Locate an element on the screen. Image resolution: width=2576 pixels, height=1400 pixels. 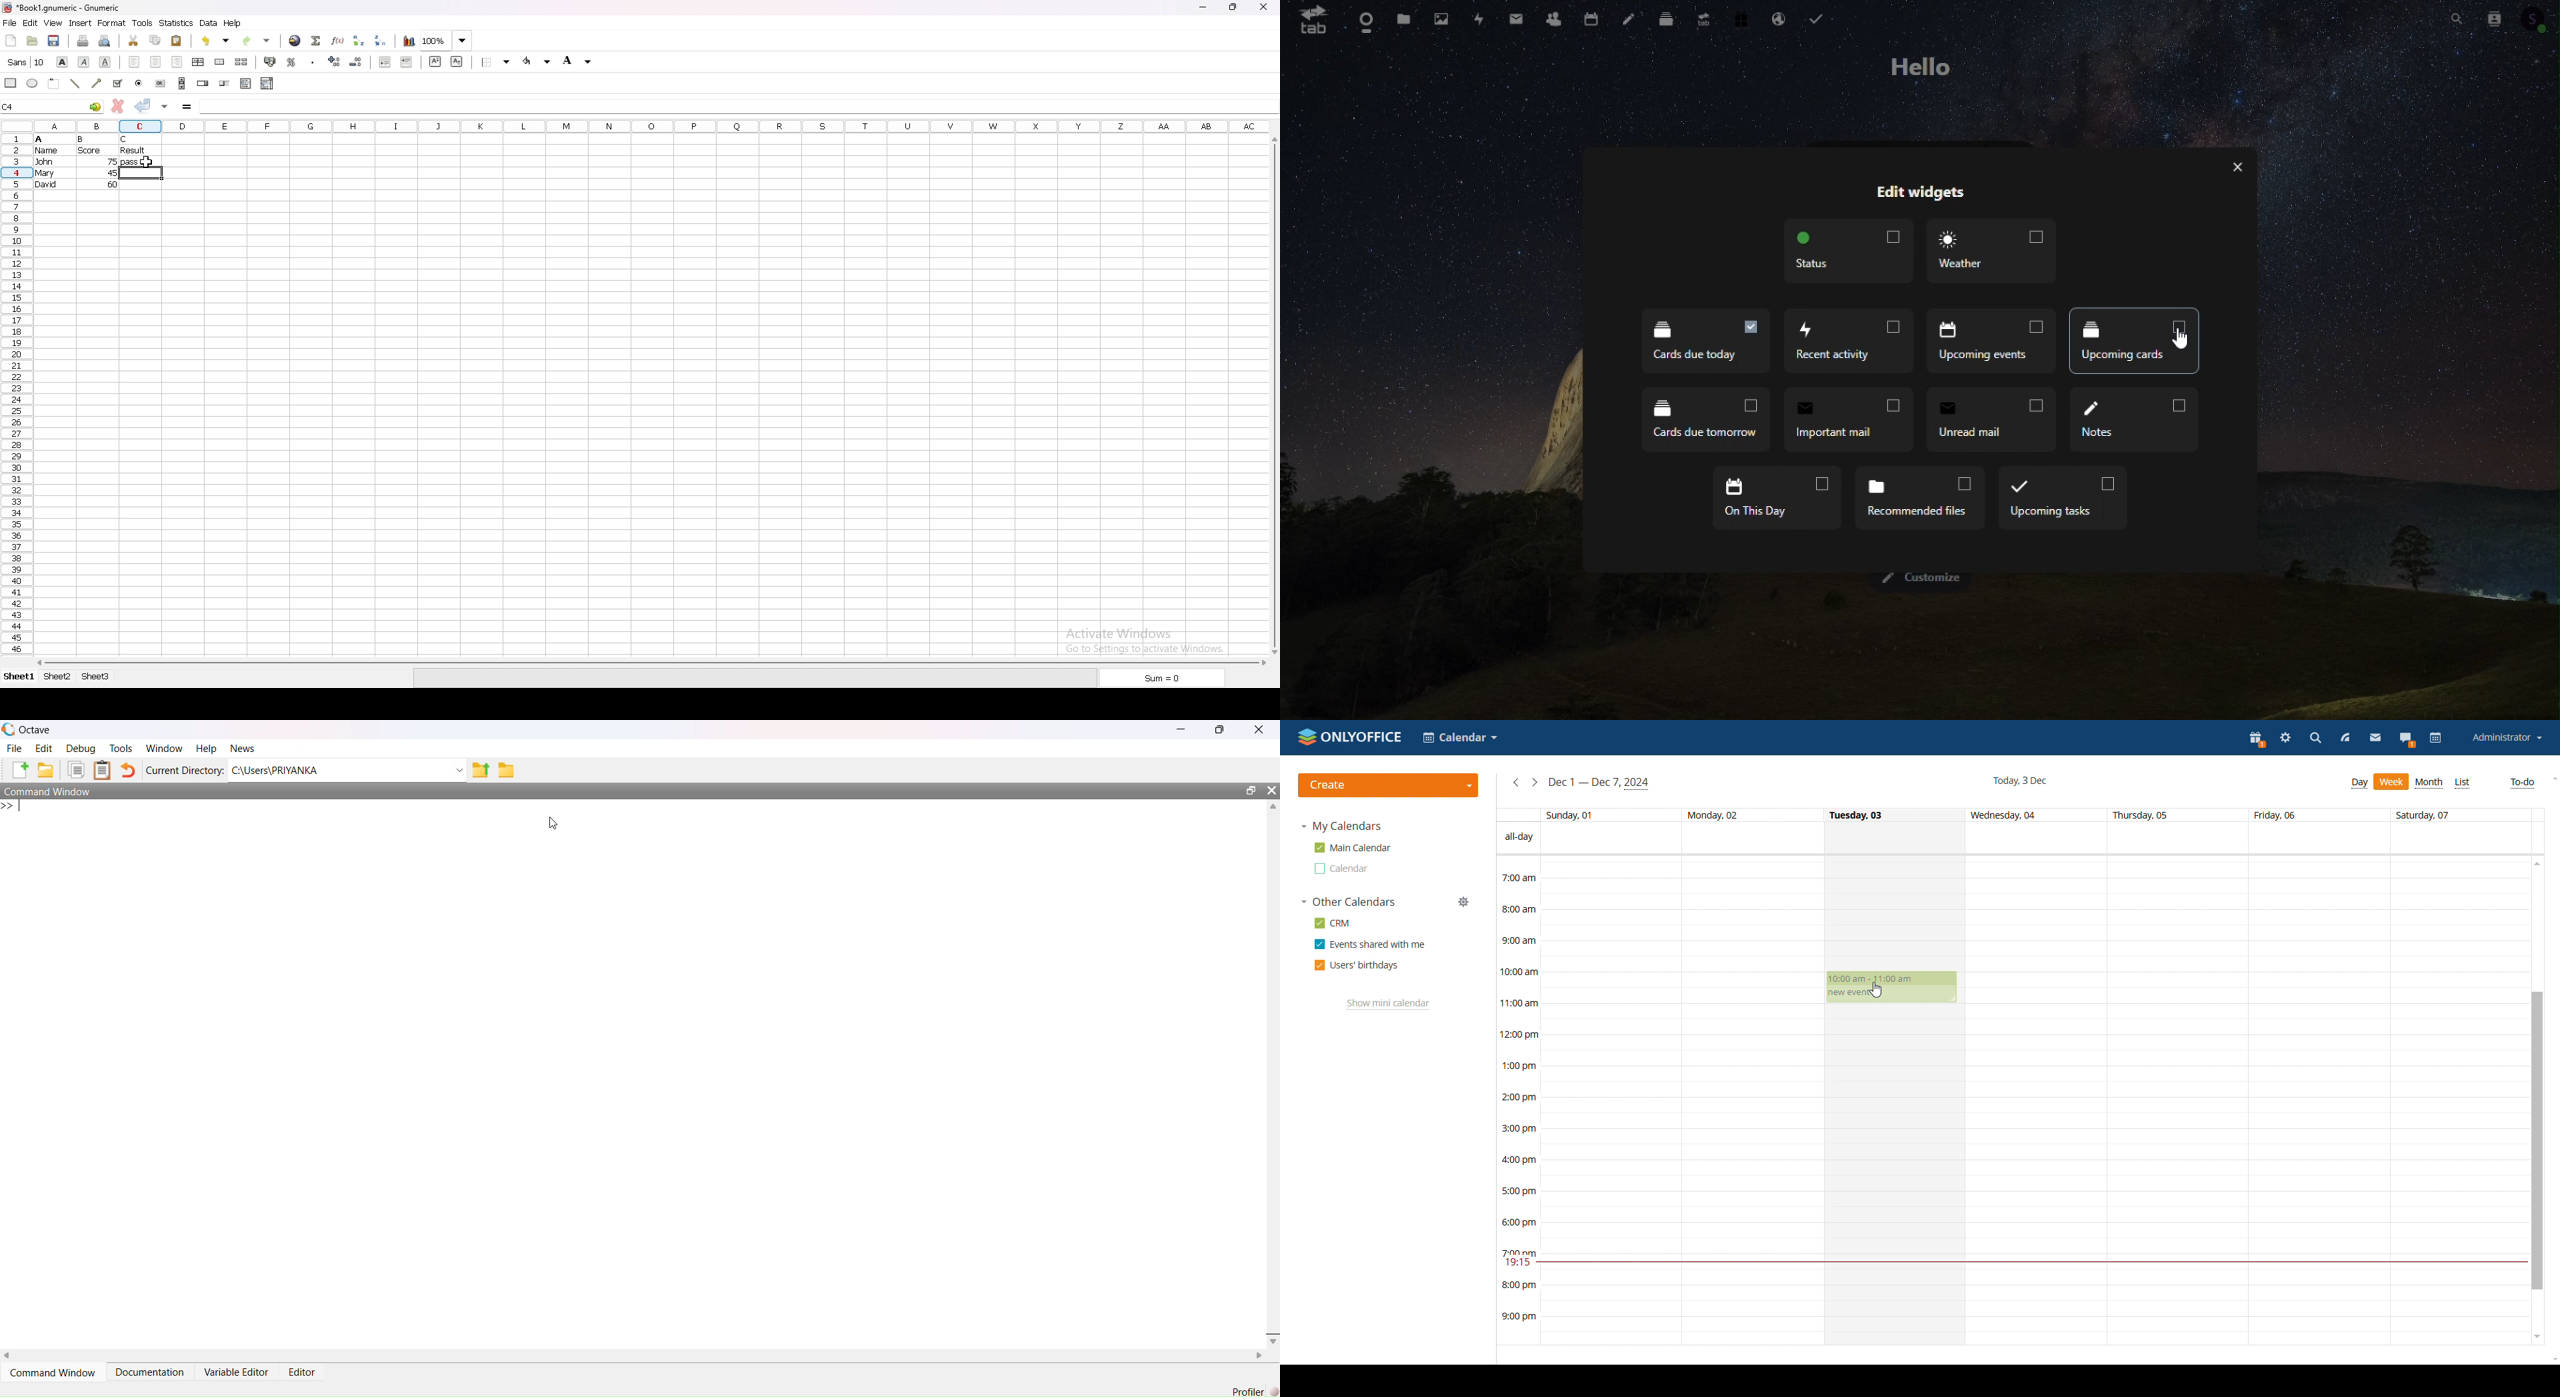
formula is located at coordinates (188, 107).